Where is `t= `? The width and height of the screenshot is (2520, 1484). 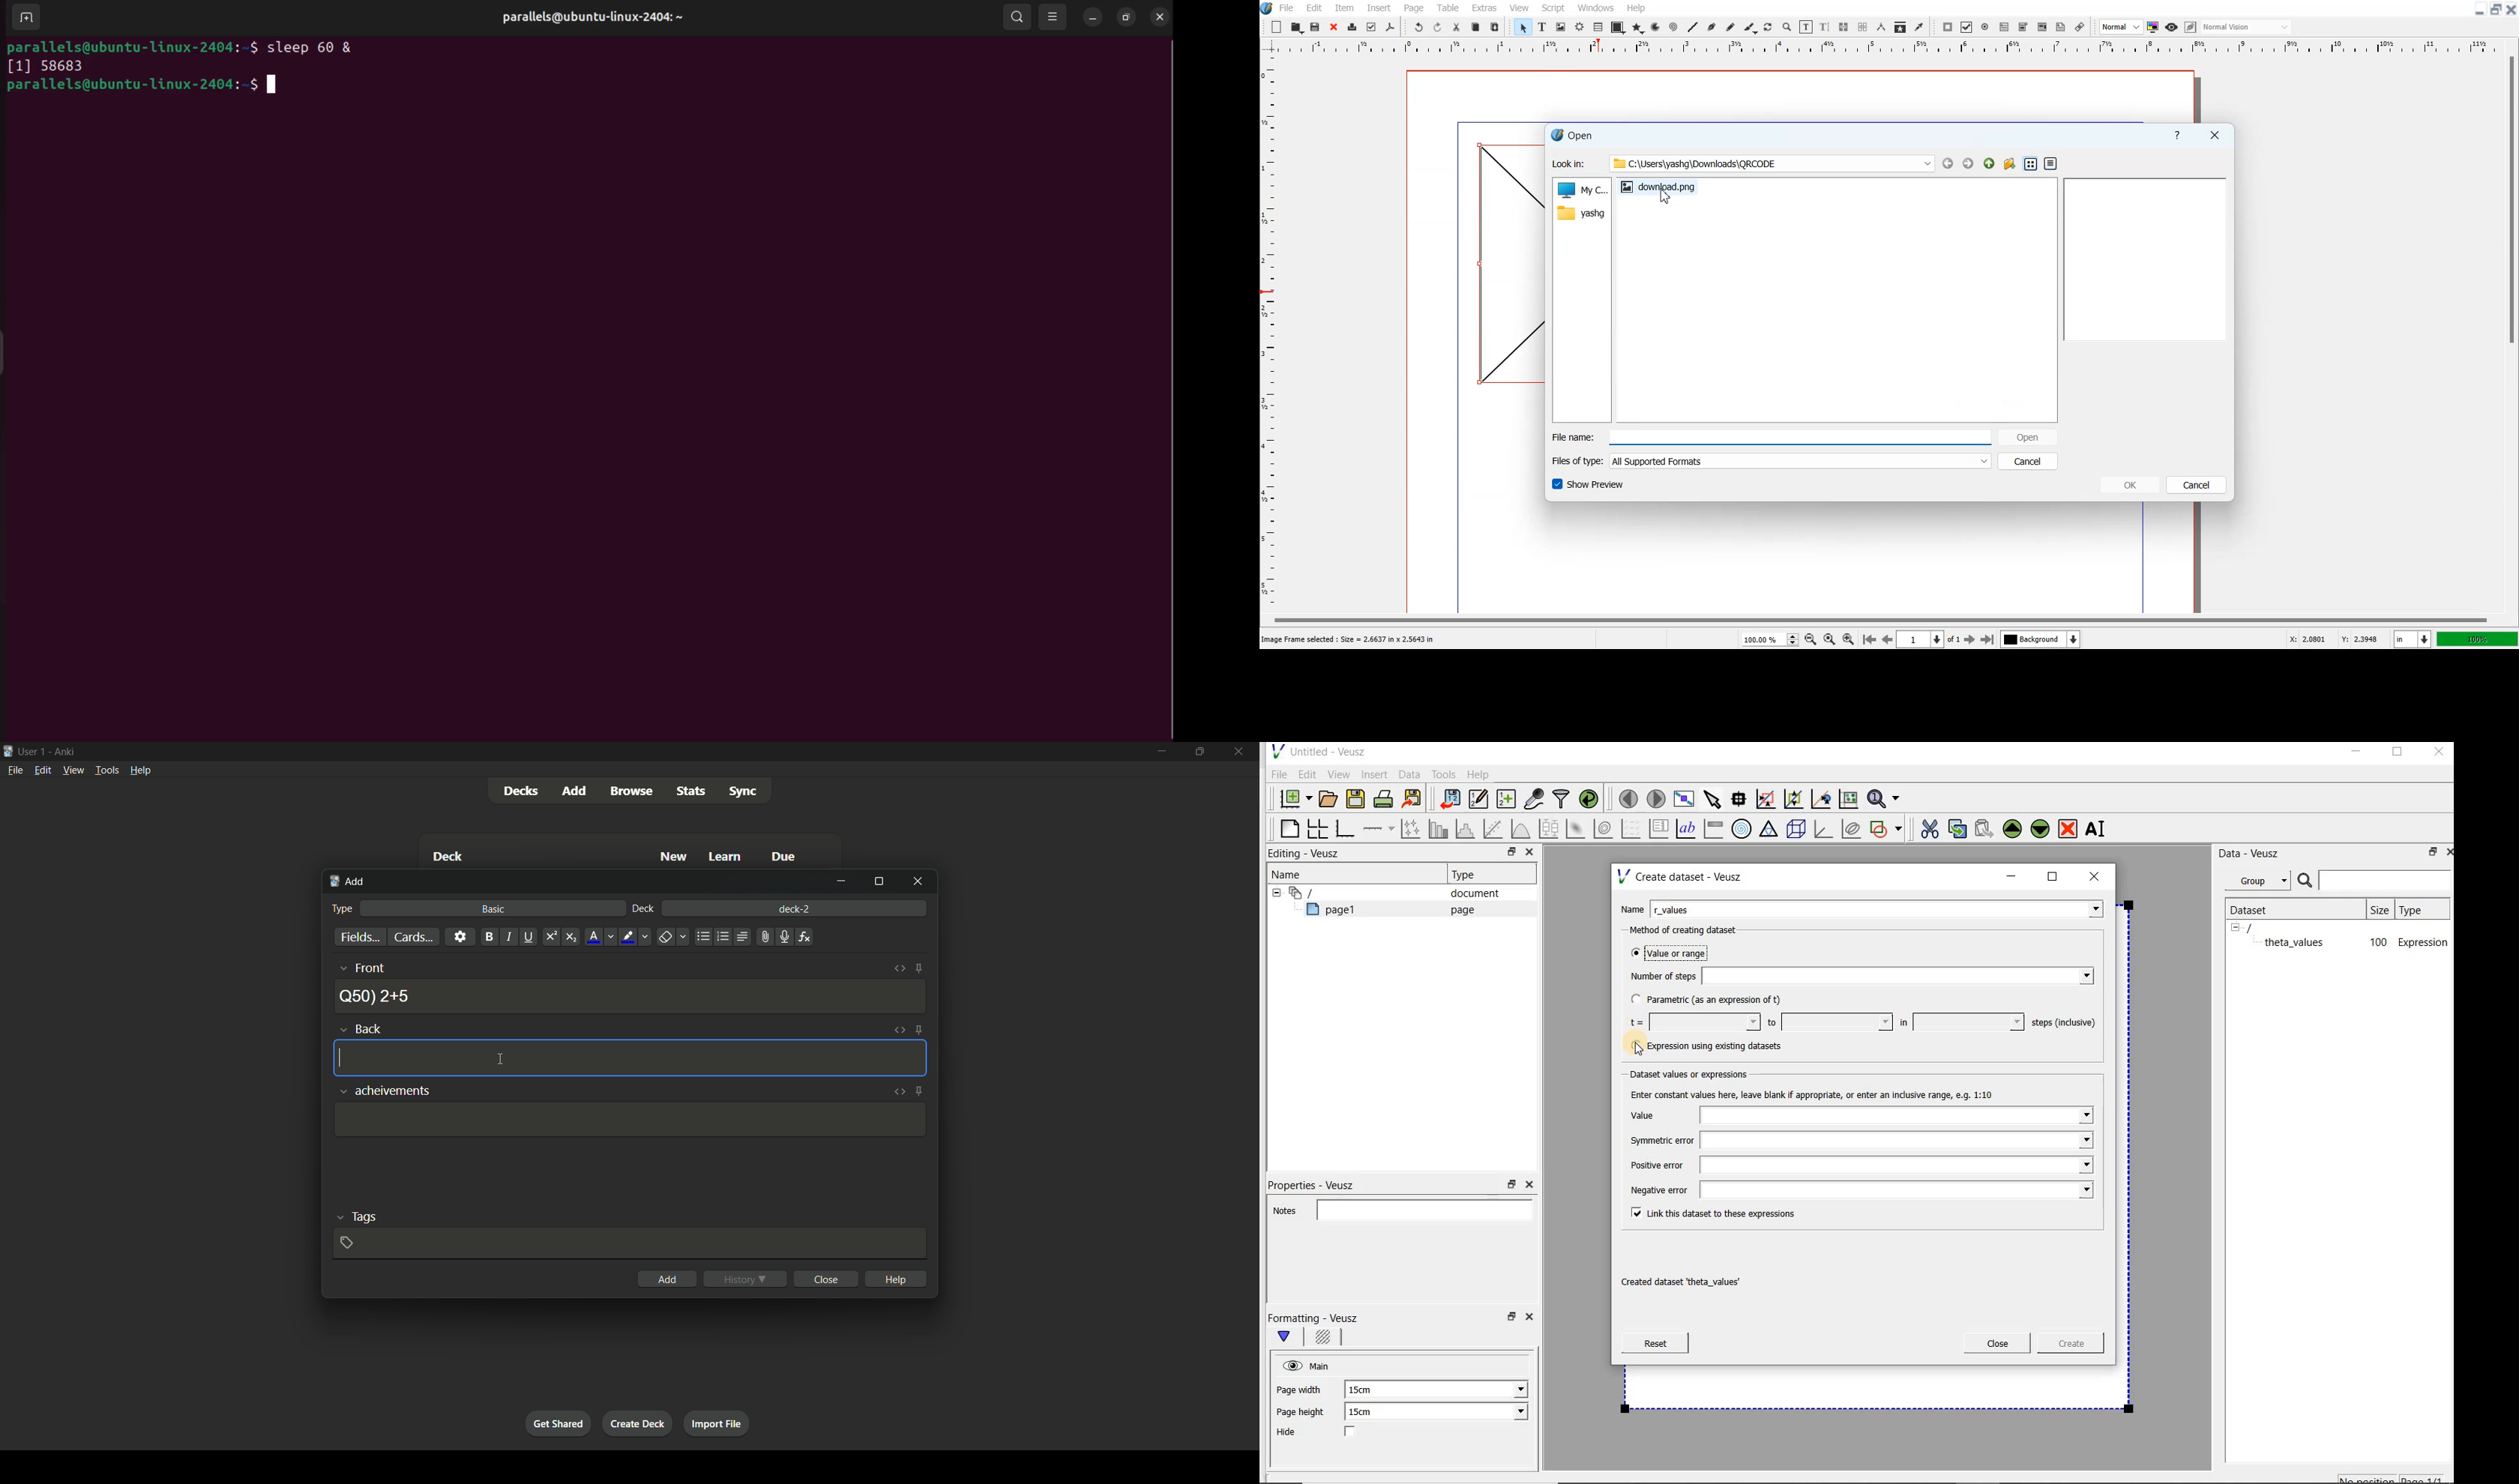
t=  is located at coordinates (1692, 1023).